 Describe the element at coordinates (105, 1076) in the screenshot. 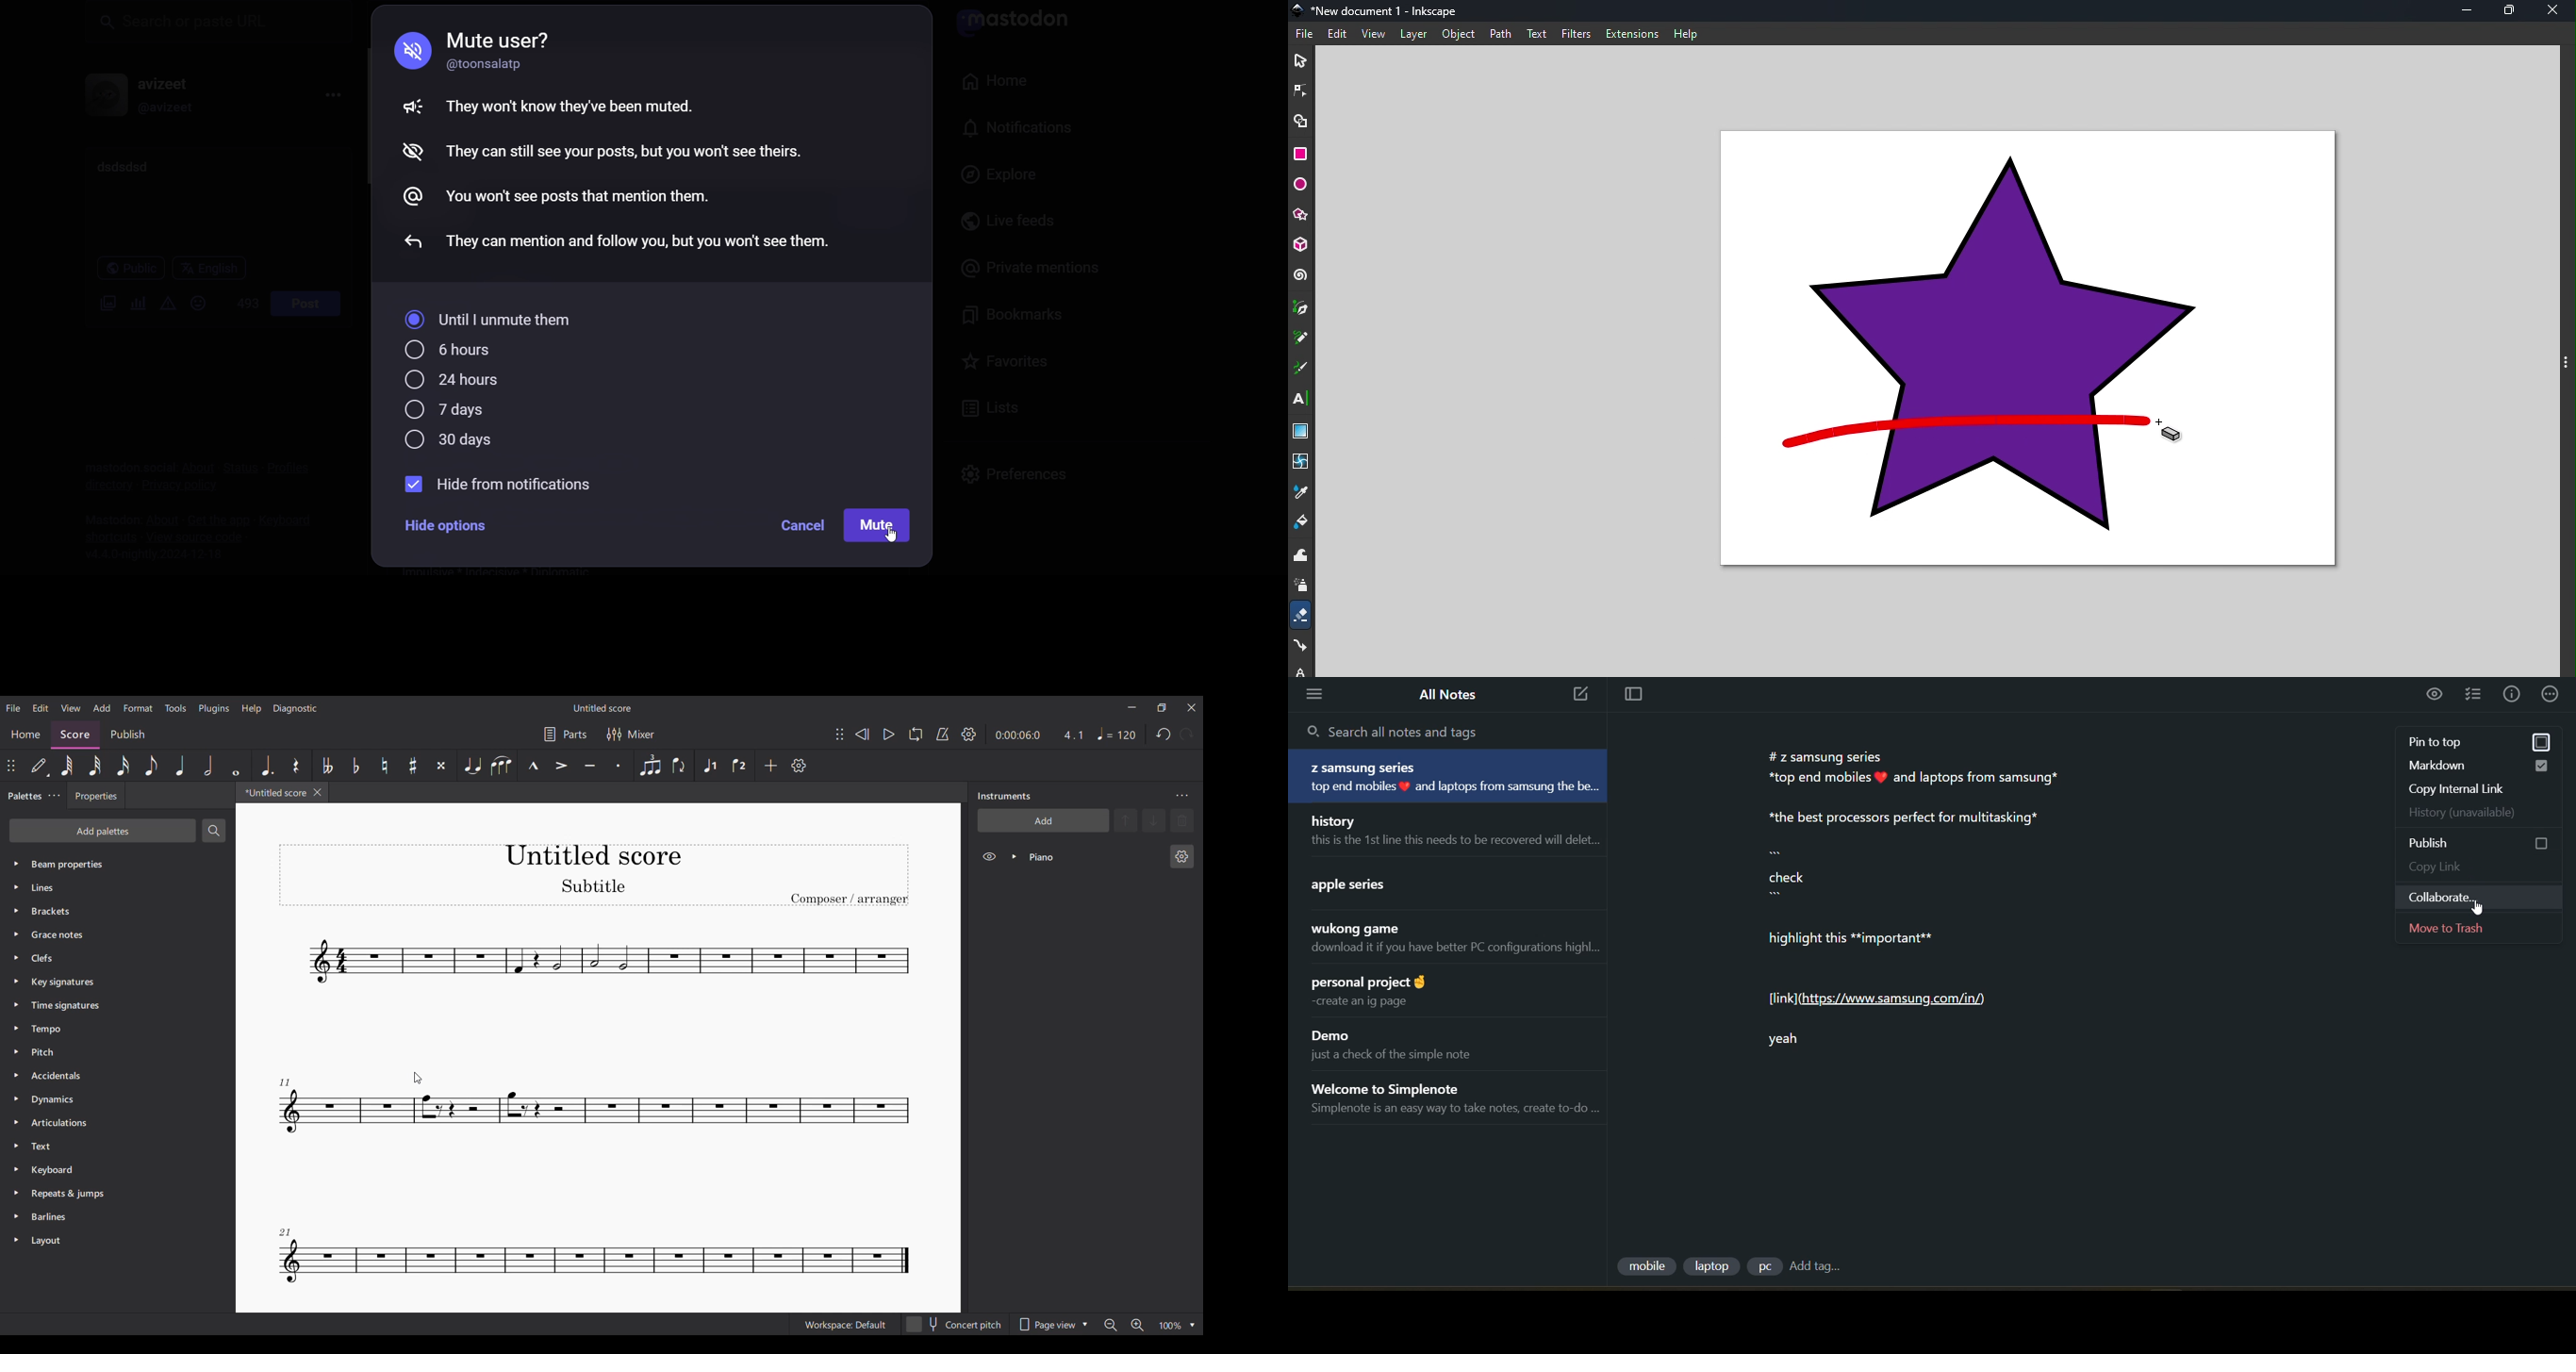

I see `Accidentals` at that location.